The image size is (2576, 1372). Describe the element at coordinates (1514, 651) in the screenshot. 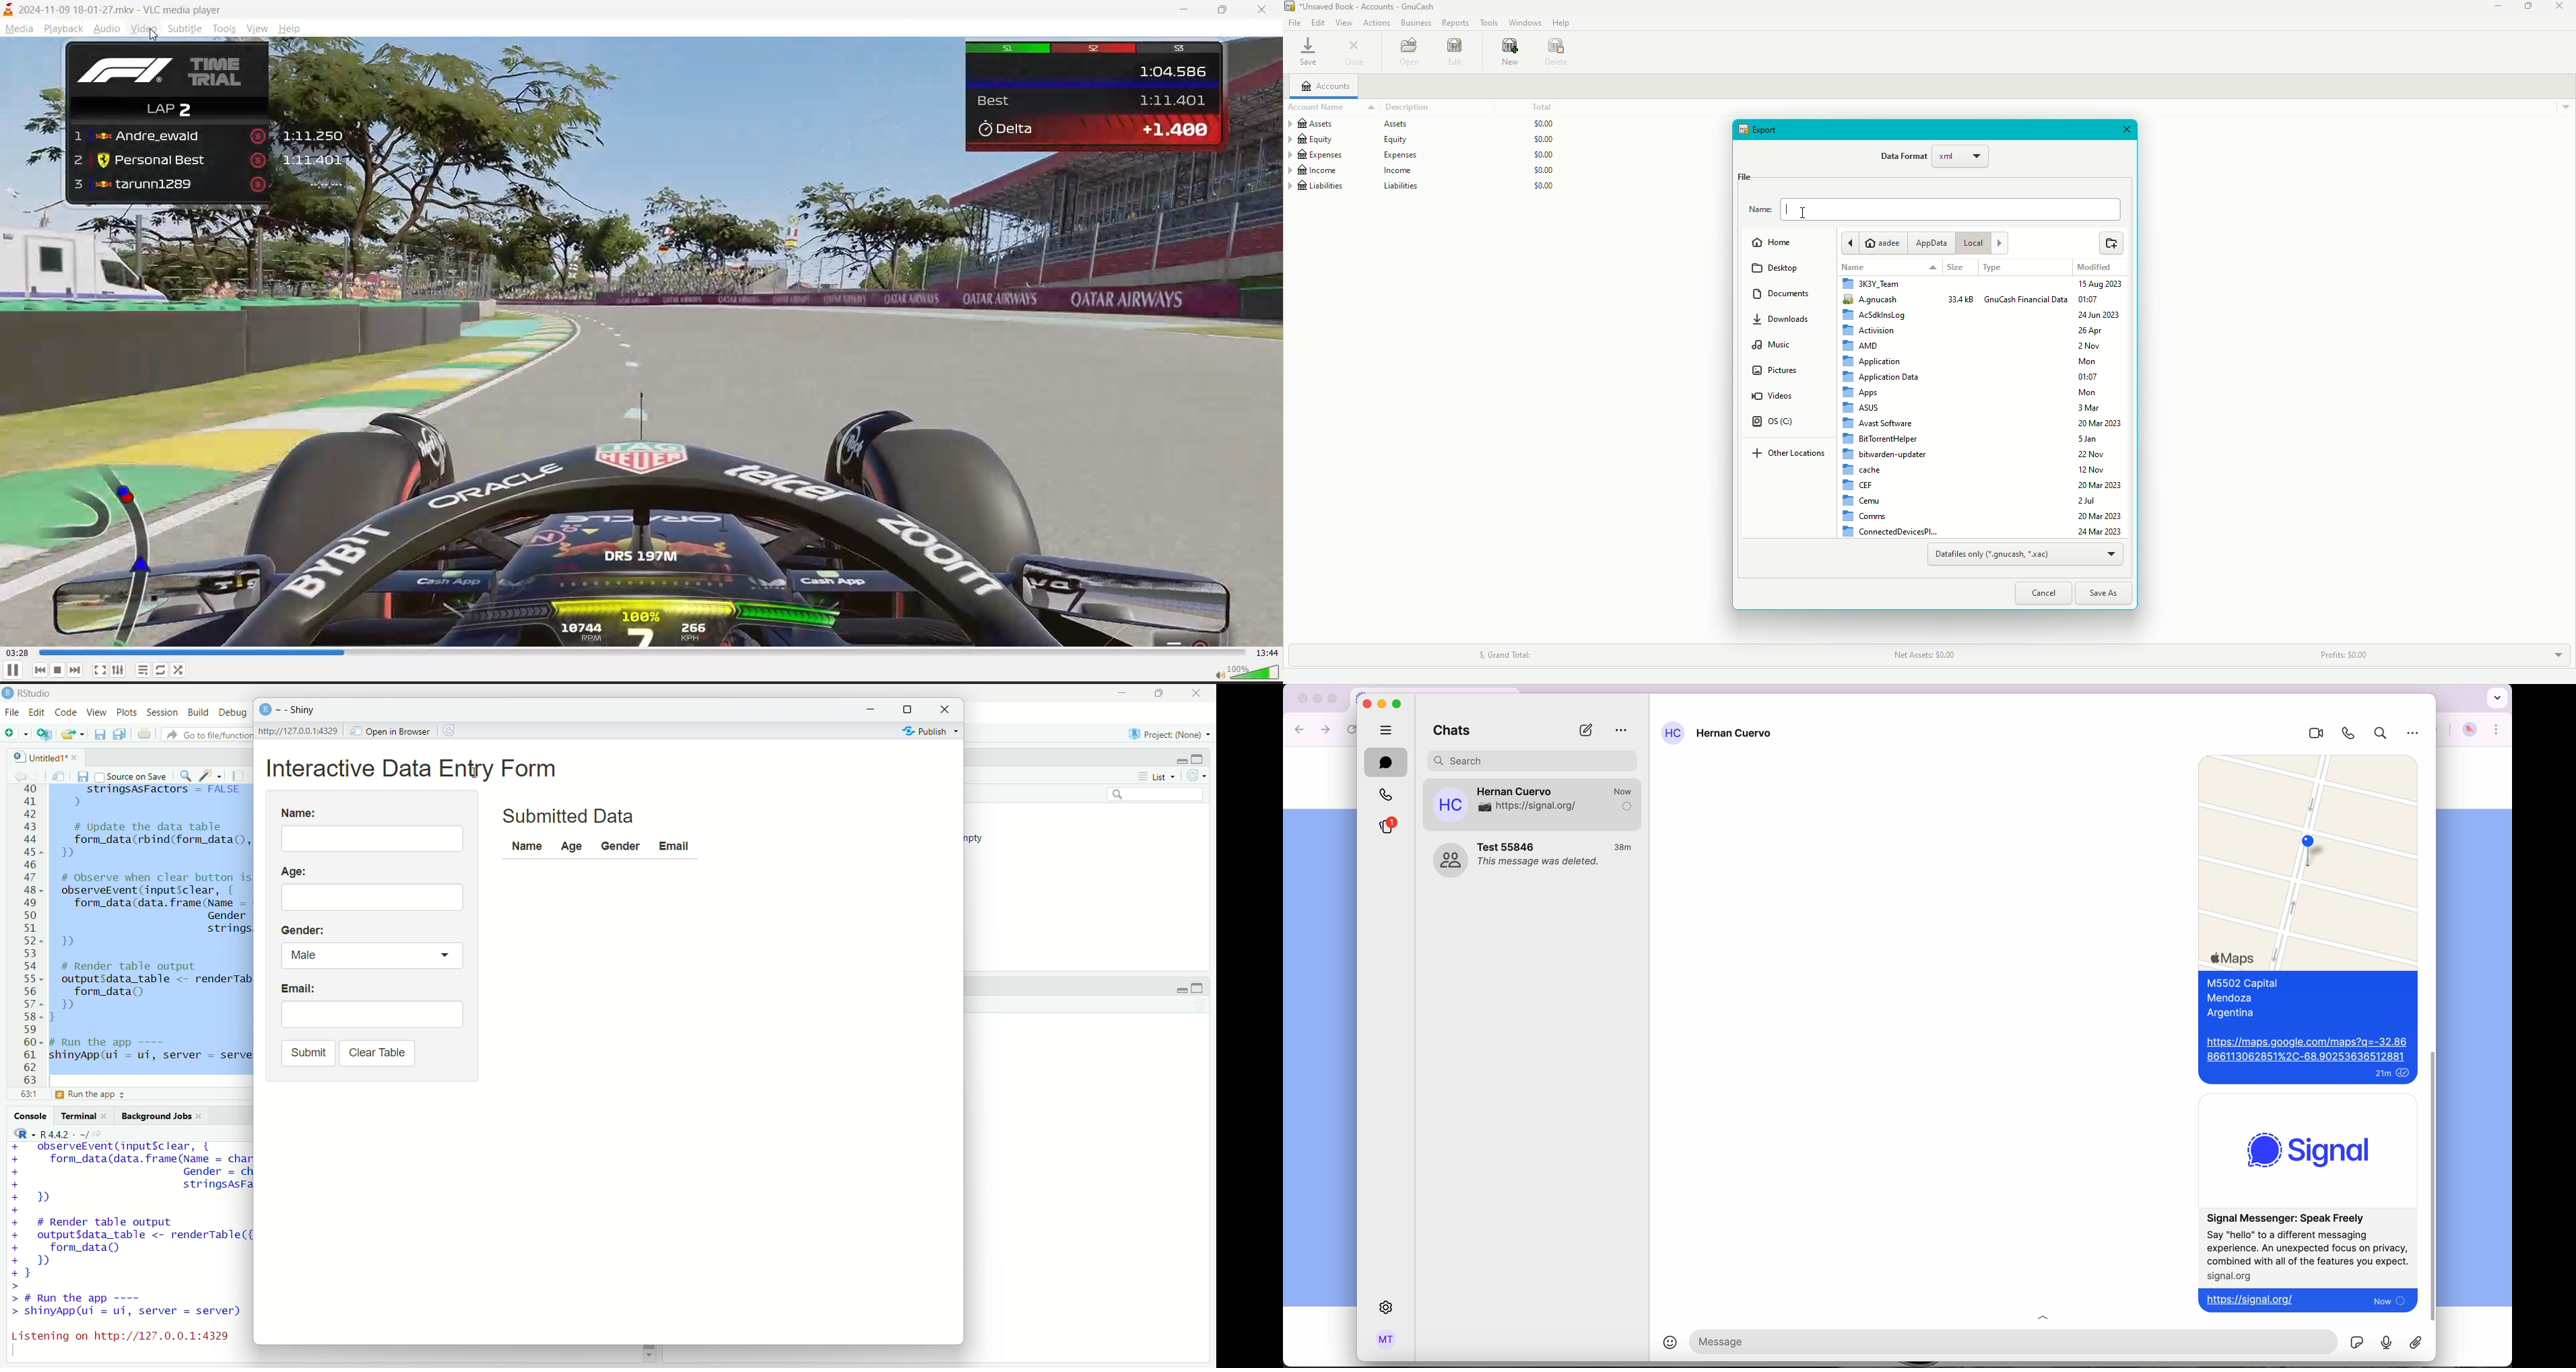

I see `Grant Total` at that location.